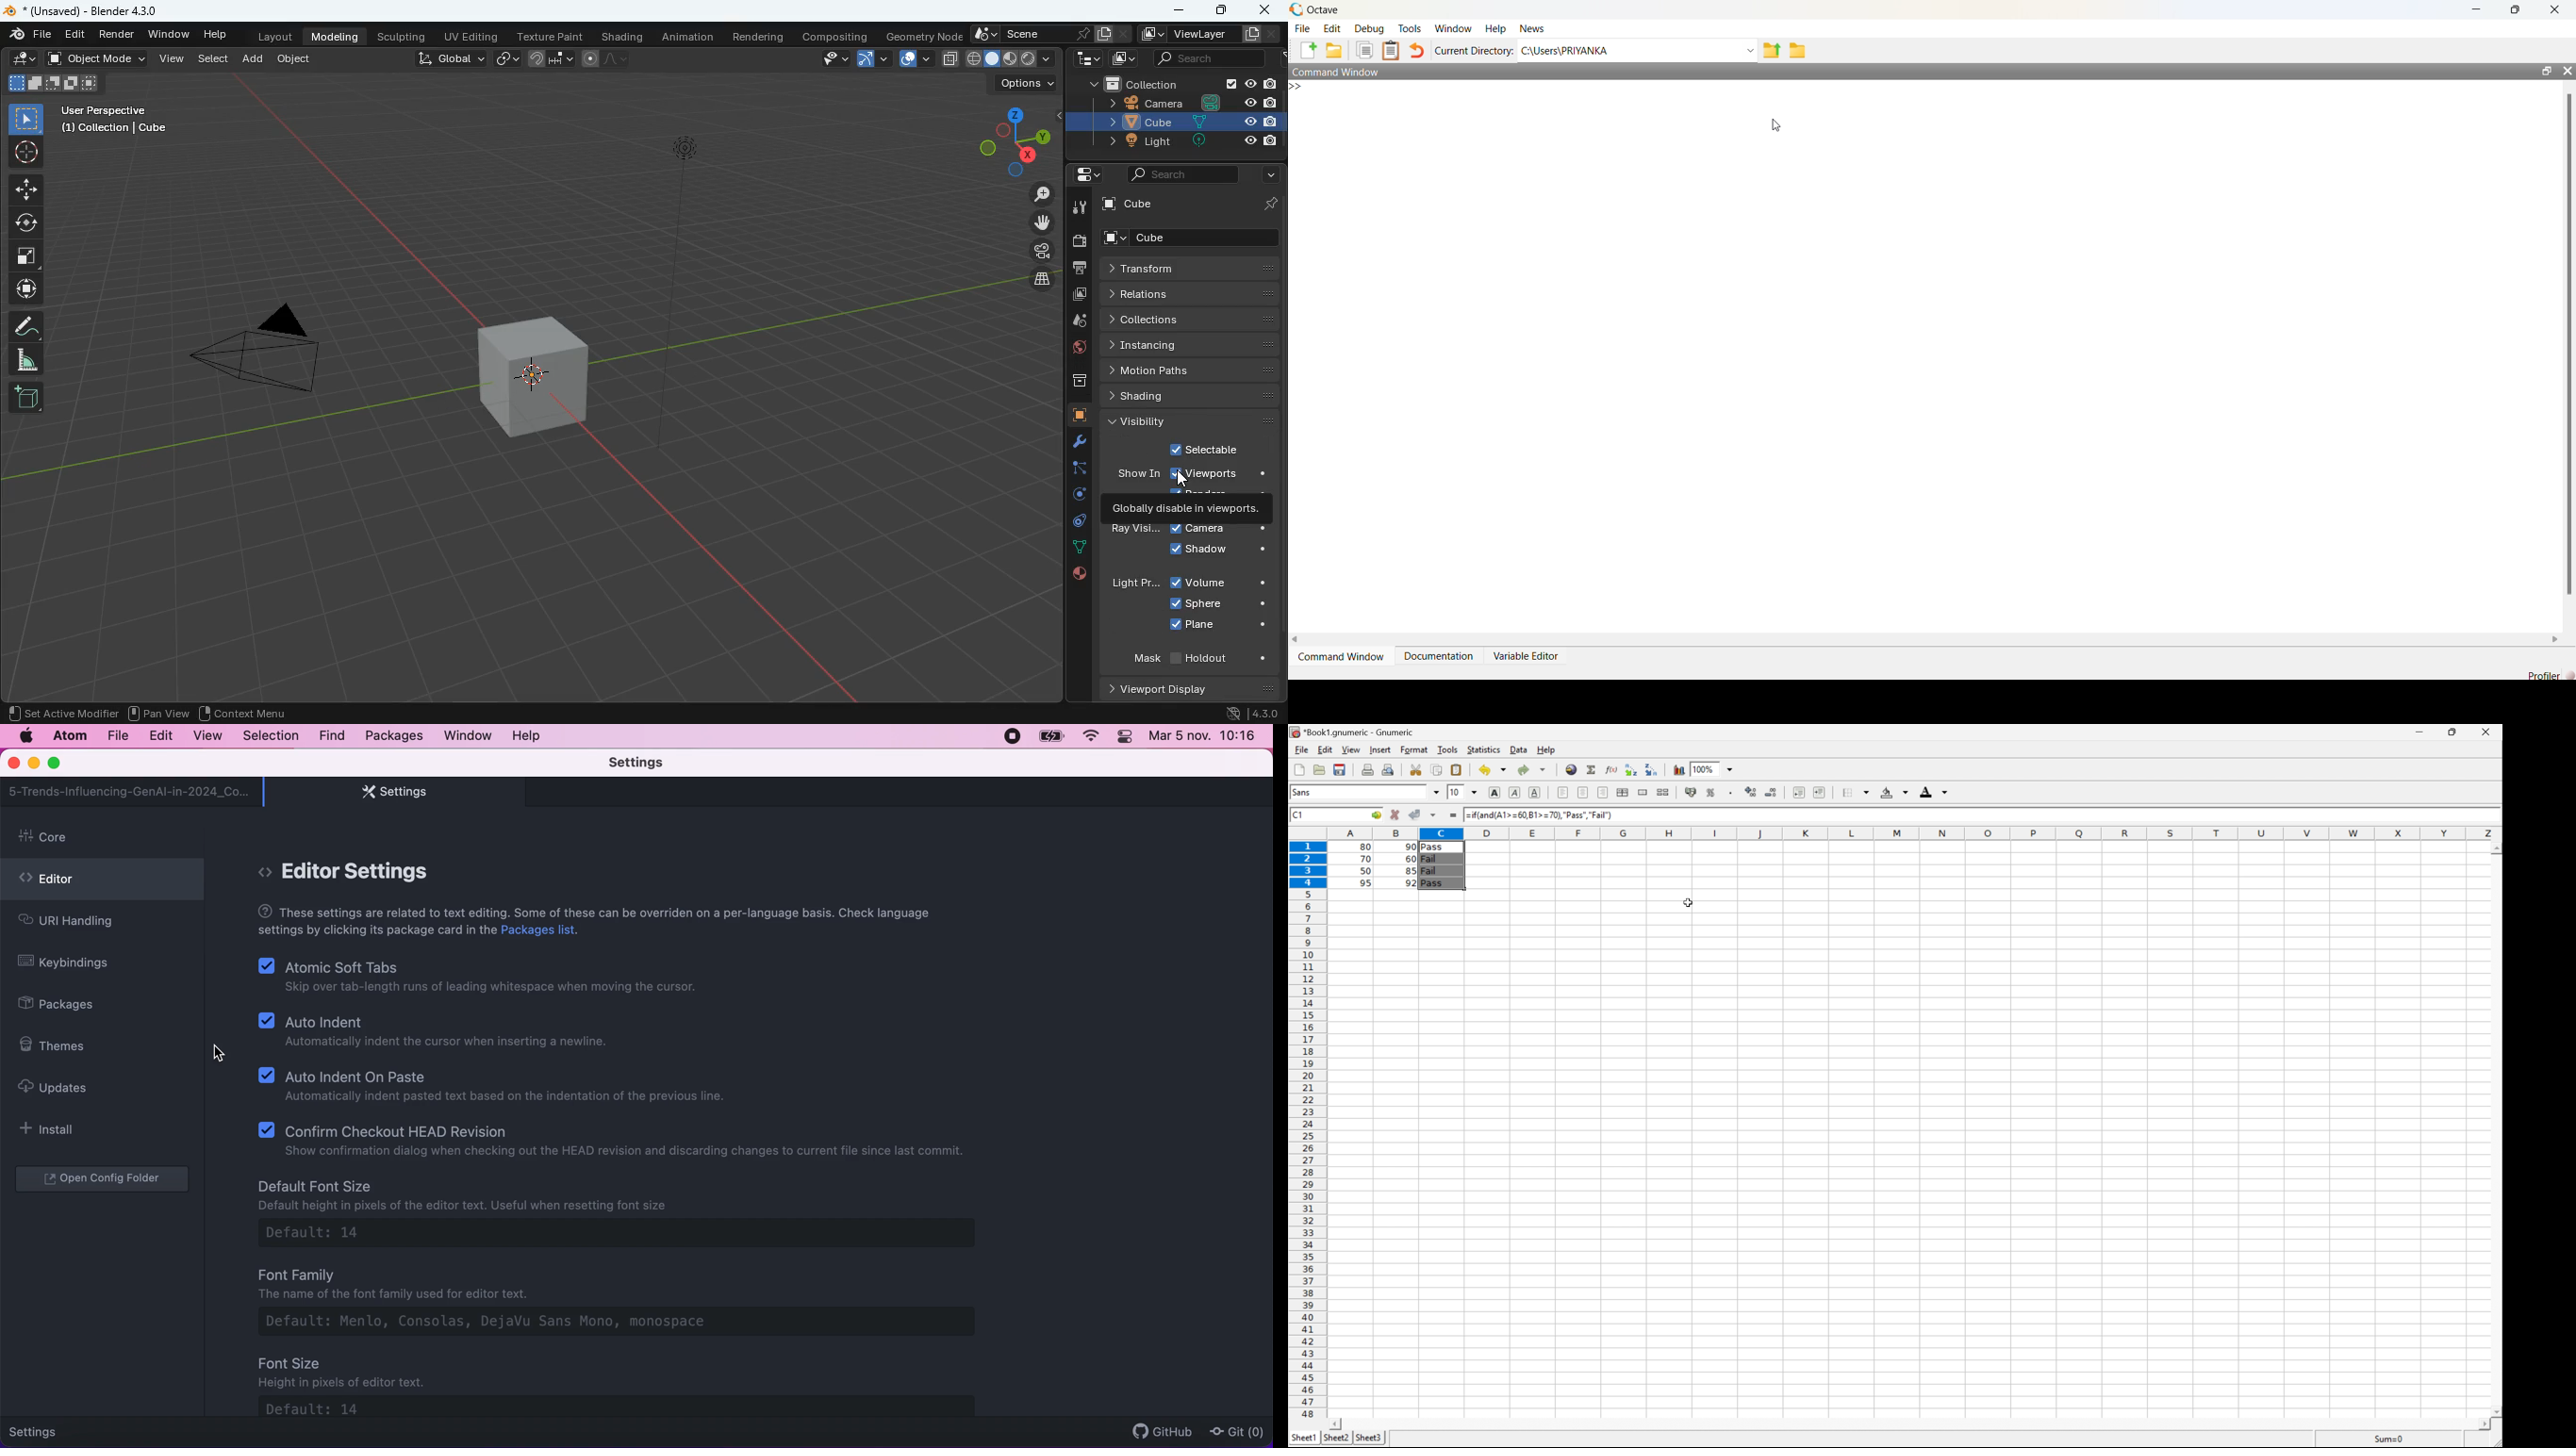  Describe the element at coordinates (1207, 34) in the screenshot. I see `viewlayer` at that location.